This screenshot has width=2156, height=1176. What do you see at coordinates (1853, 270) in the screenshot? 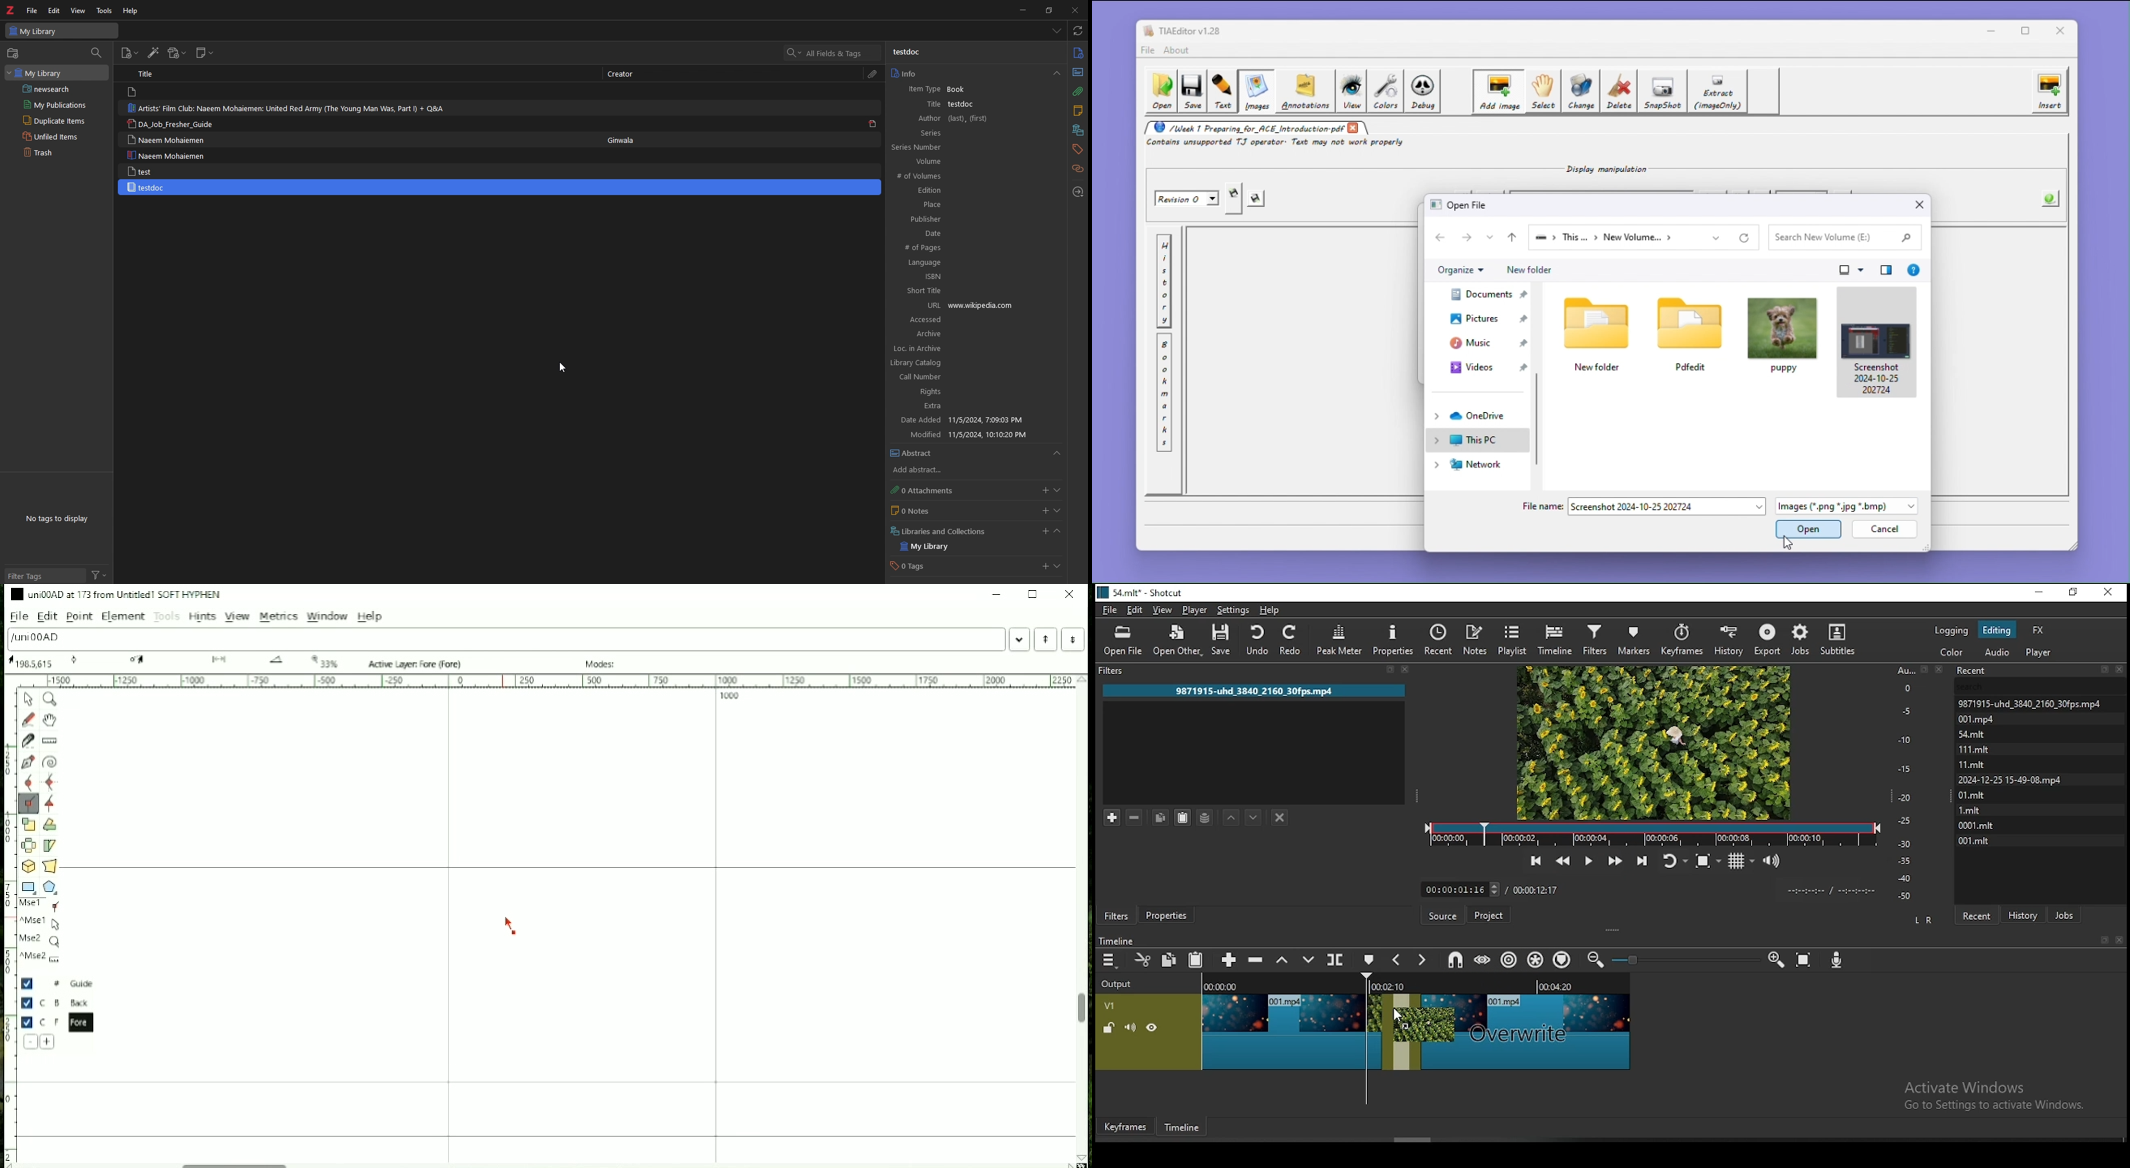
I see `change your view` at bounding box center [1853, 270].